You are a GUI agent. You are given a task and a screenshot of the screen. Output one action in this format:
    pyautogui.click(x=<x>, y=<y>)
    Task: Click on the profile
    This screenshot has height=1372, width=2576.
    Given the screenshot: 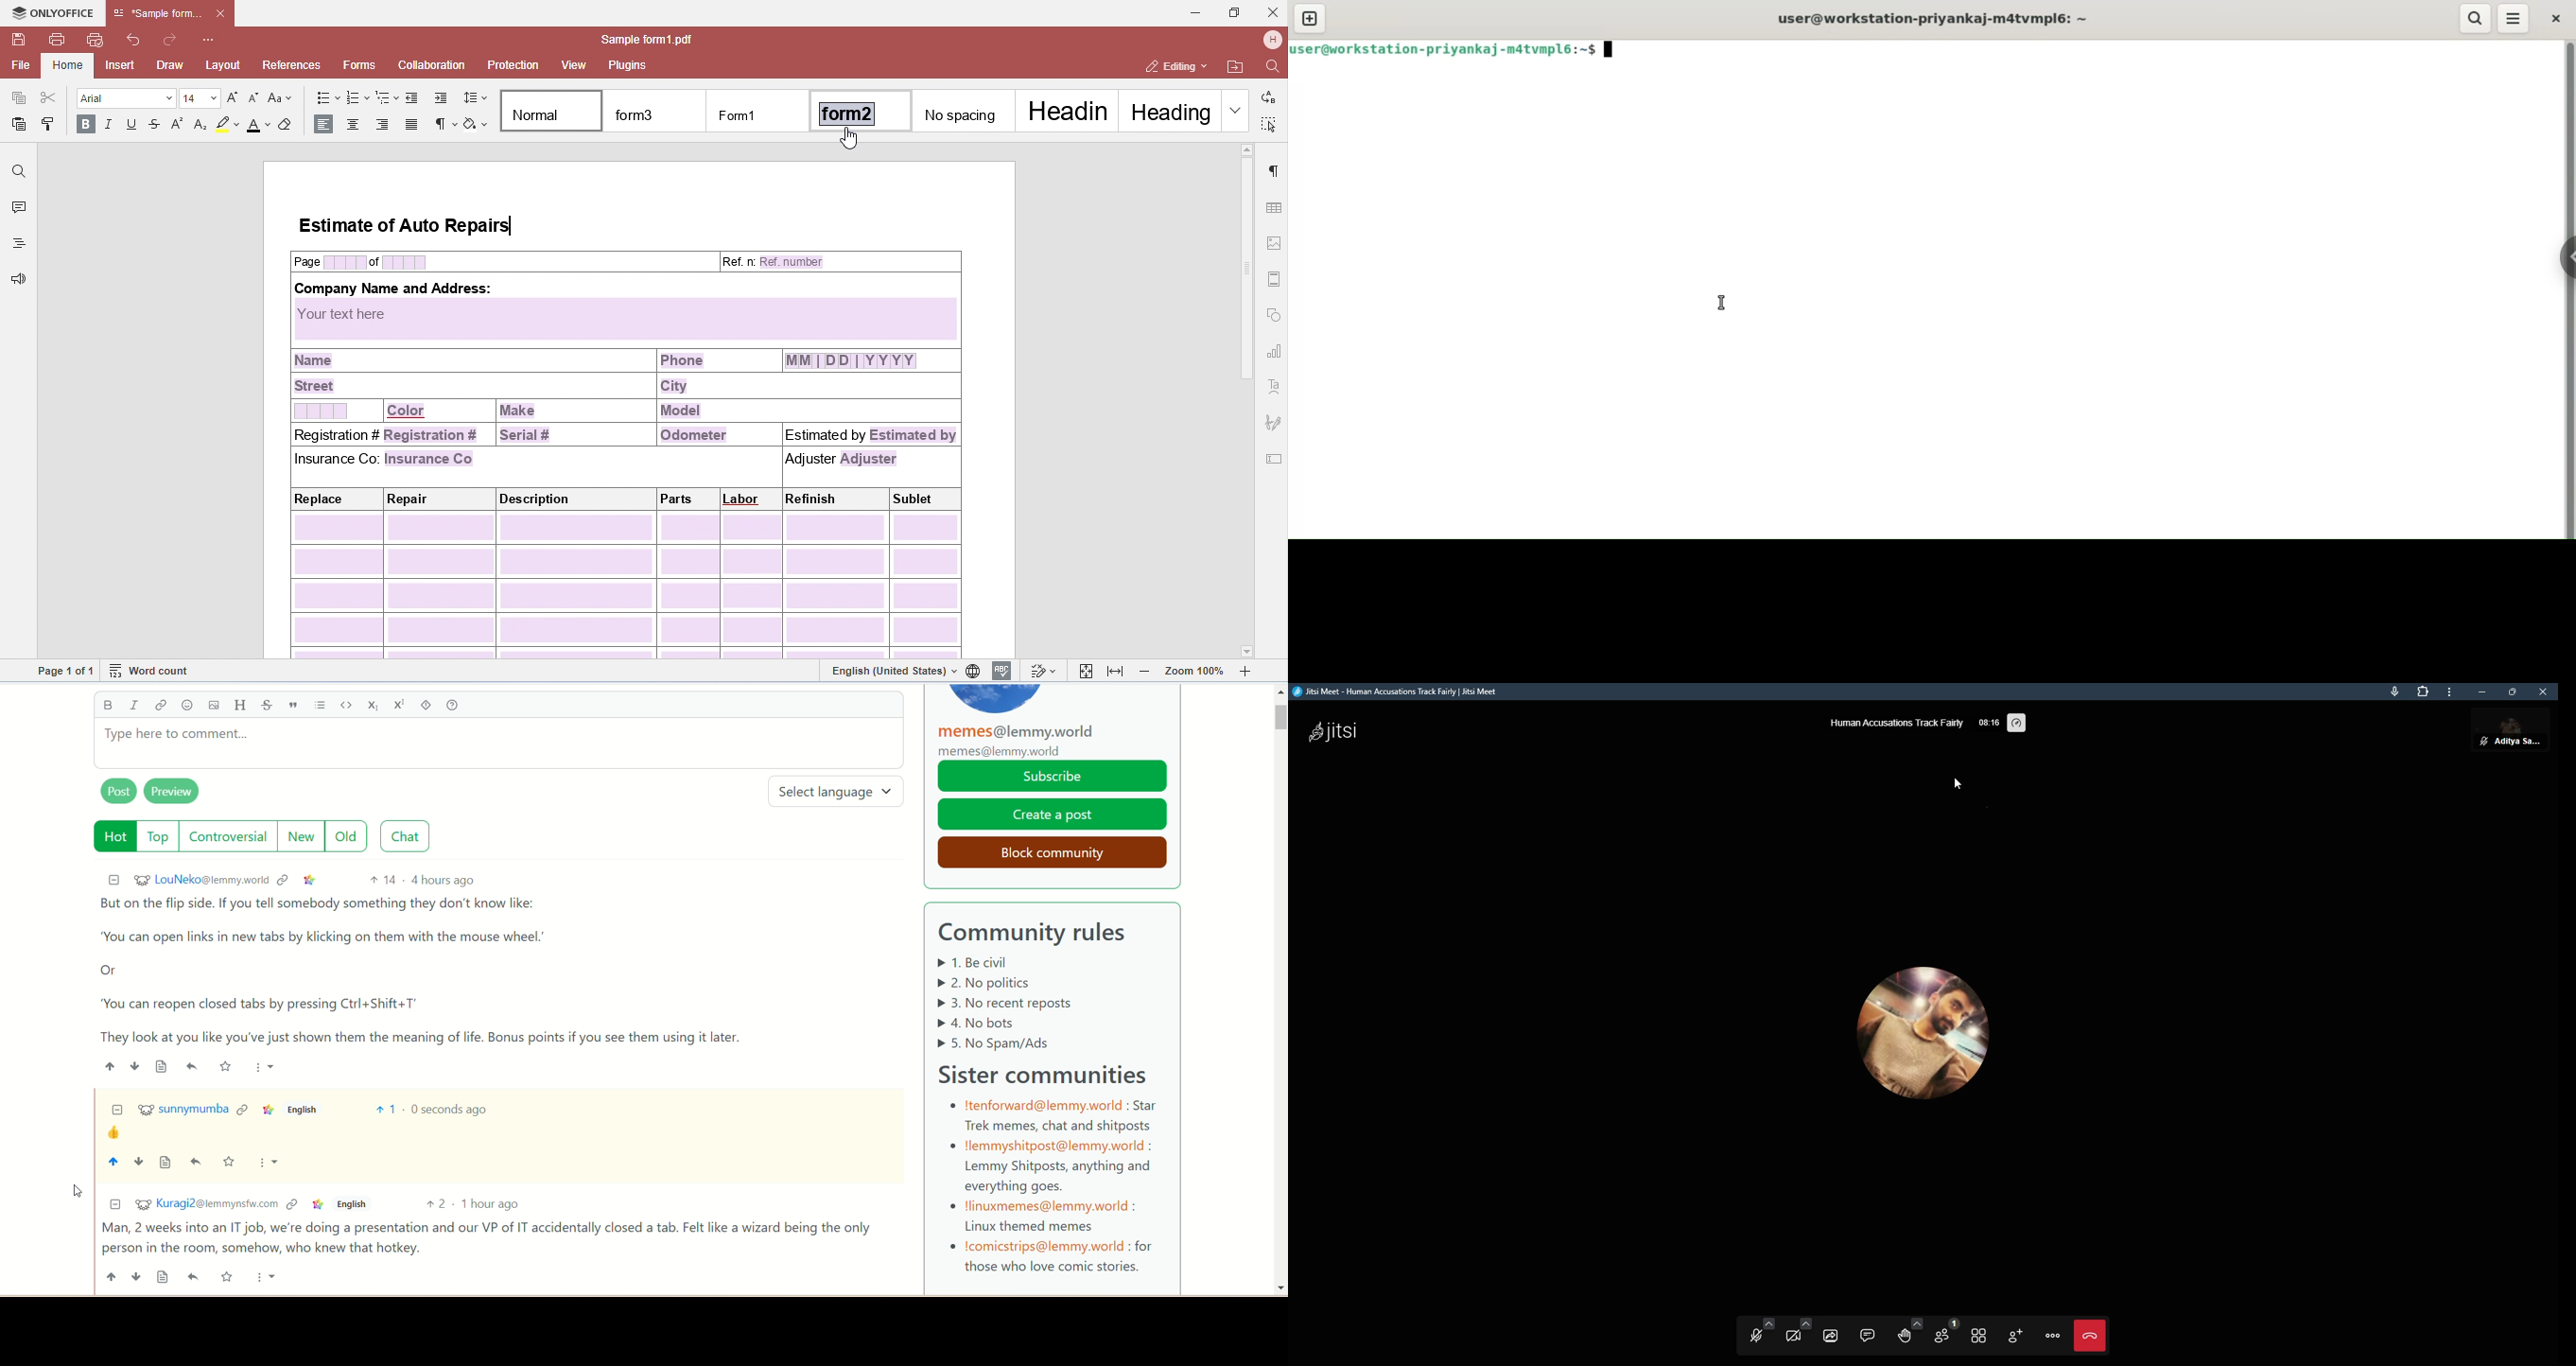 What is the action you would take?
    pyautogui.click(x=1920, y=1036)
    